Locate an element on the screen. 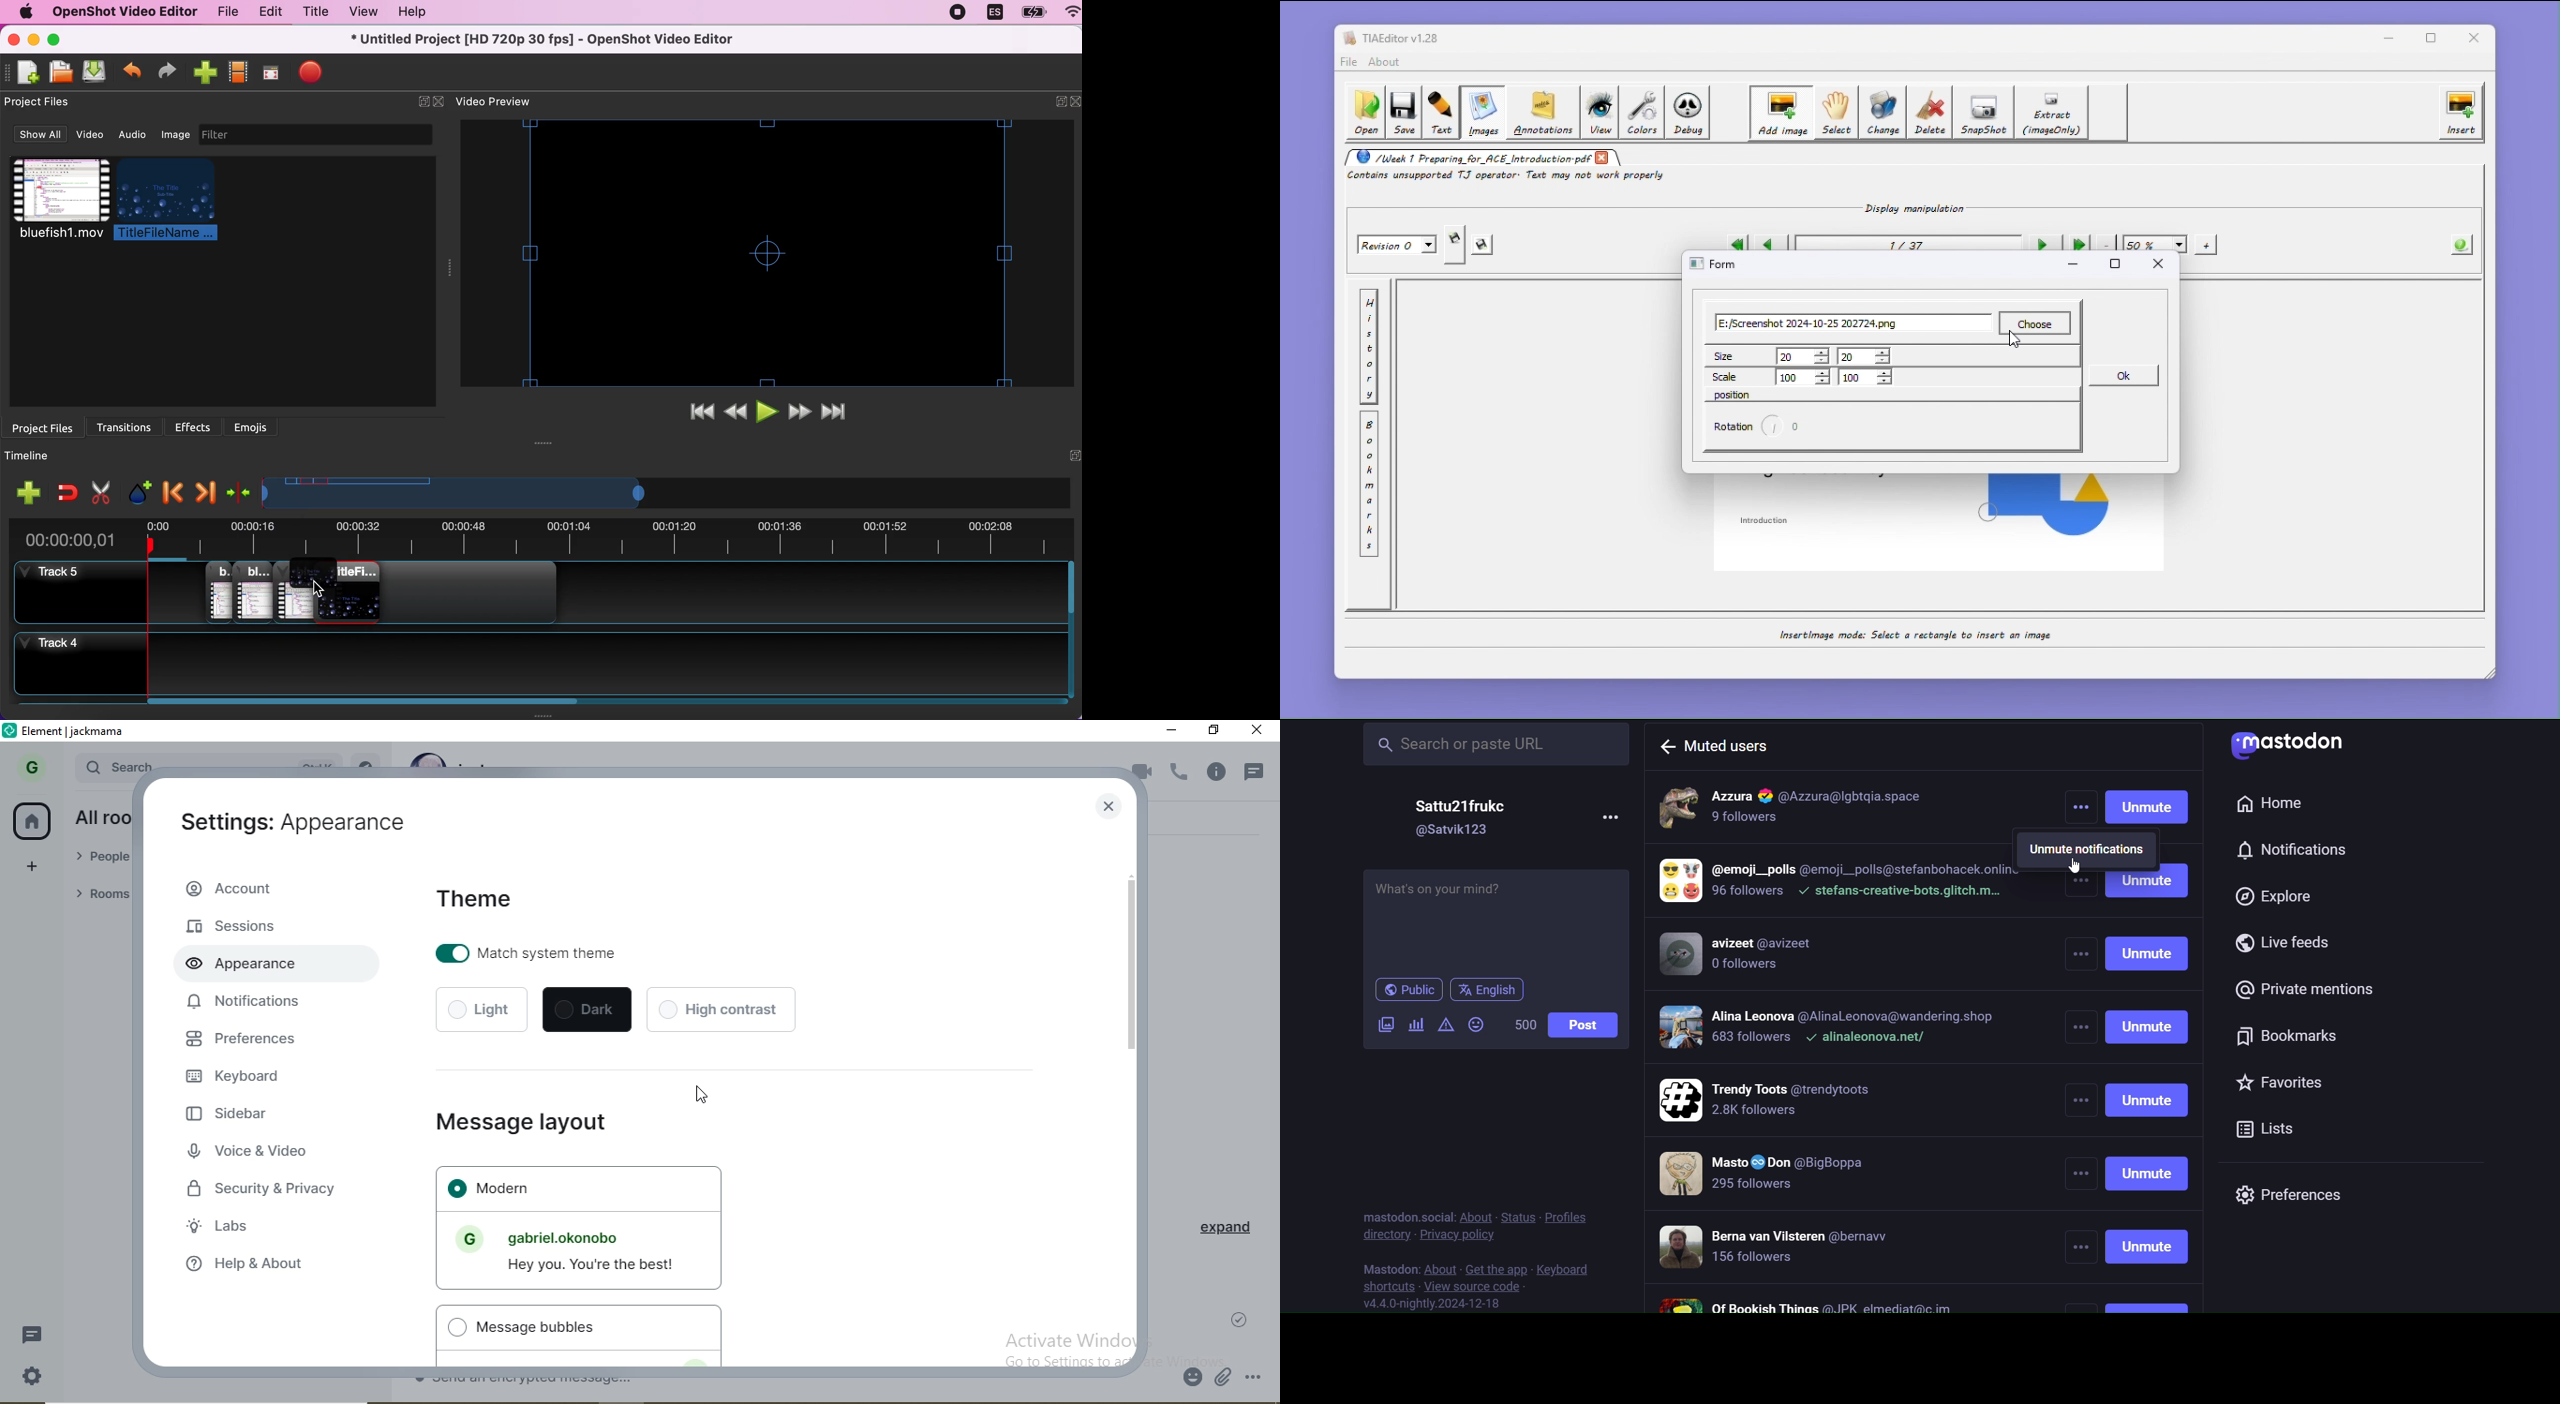 Image resolution: width=2576 pixels, height=1428 pixels. content warning is located at coordinates (1445, 1023).